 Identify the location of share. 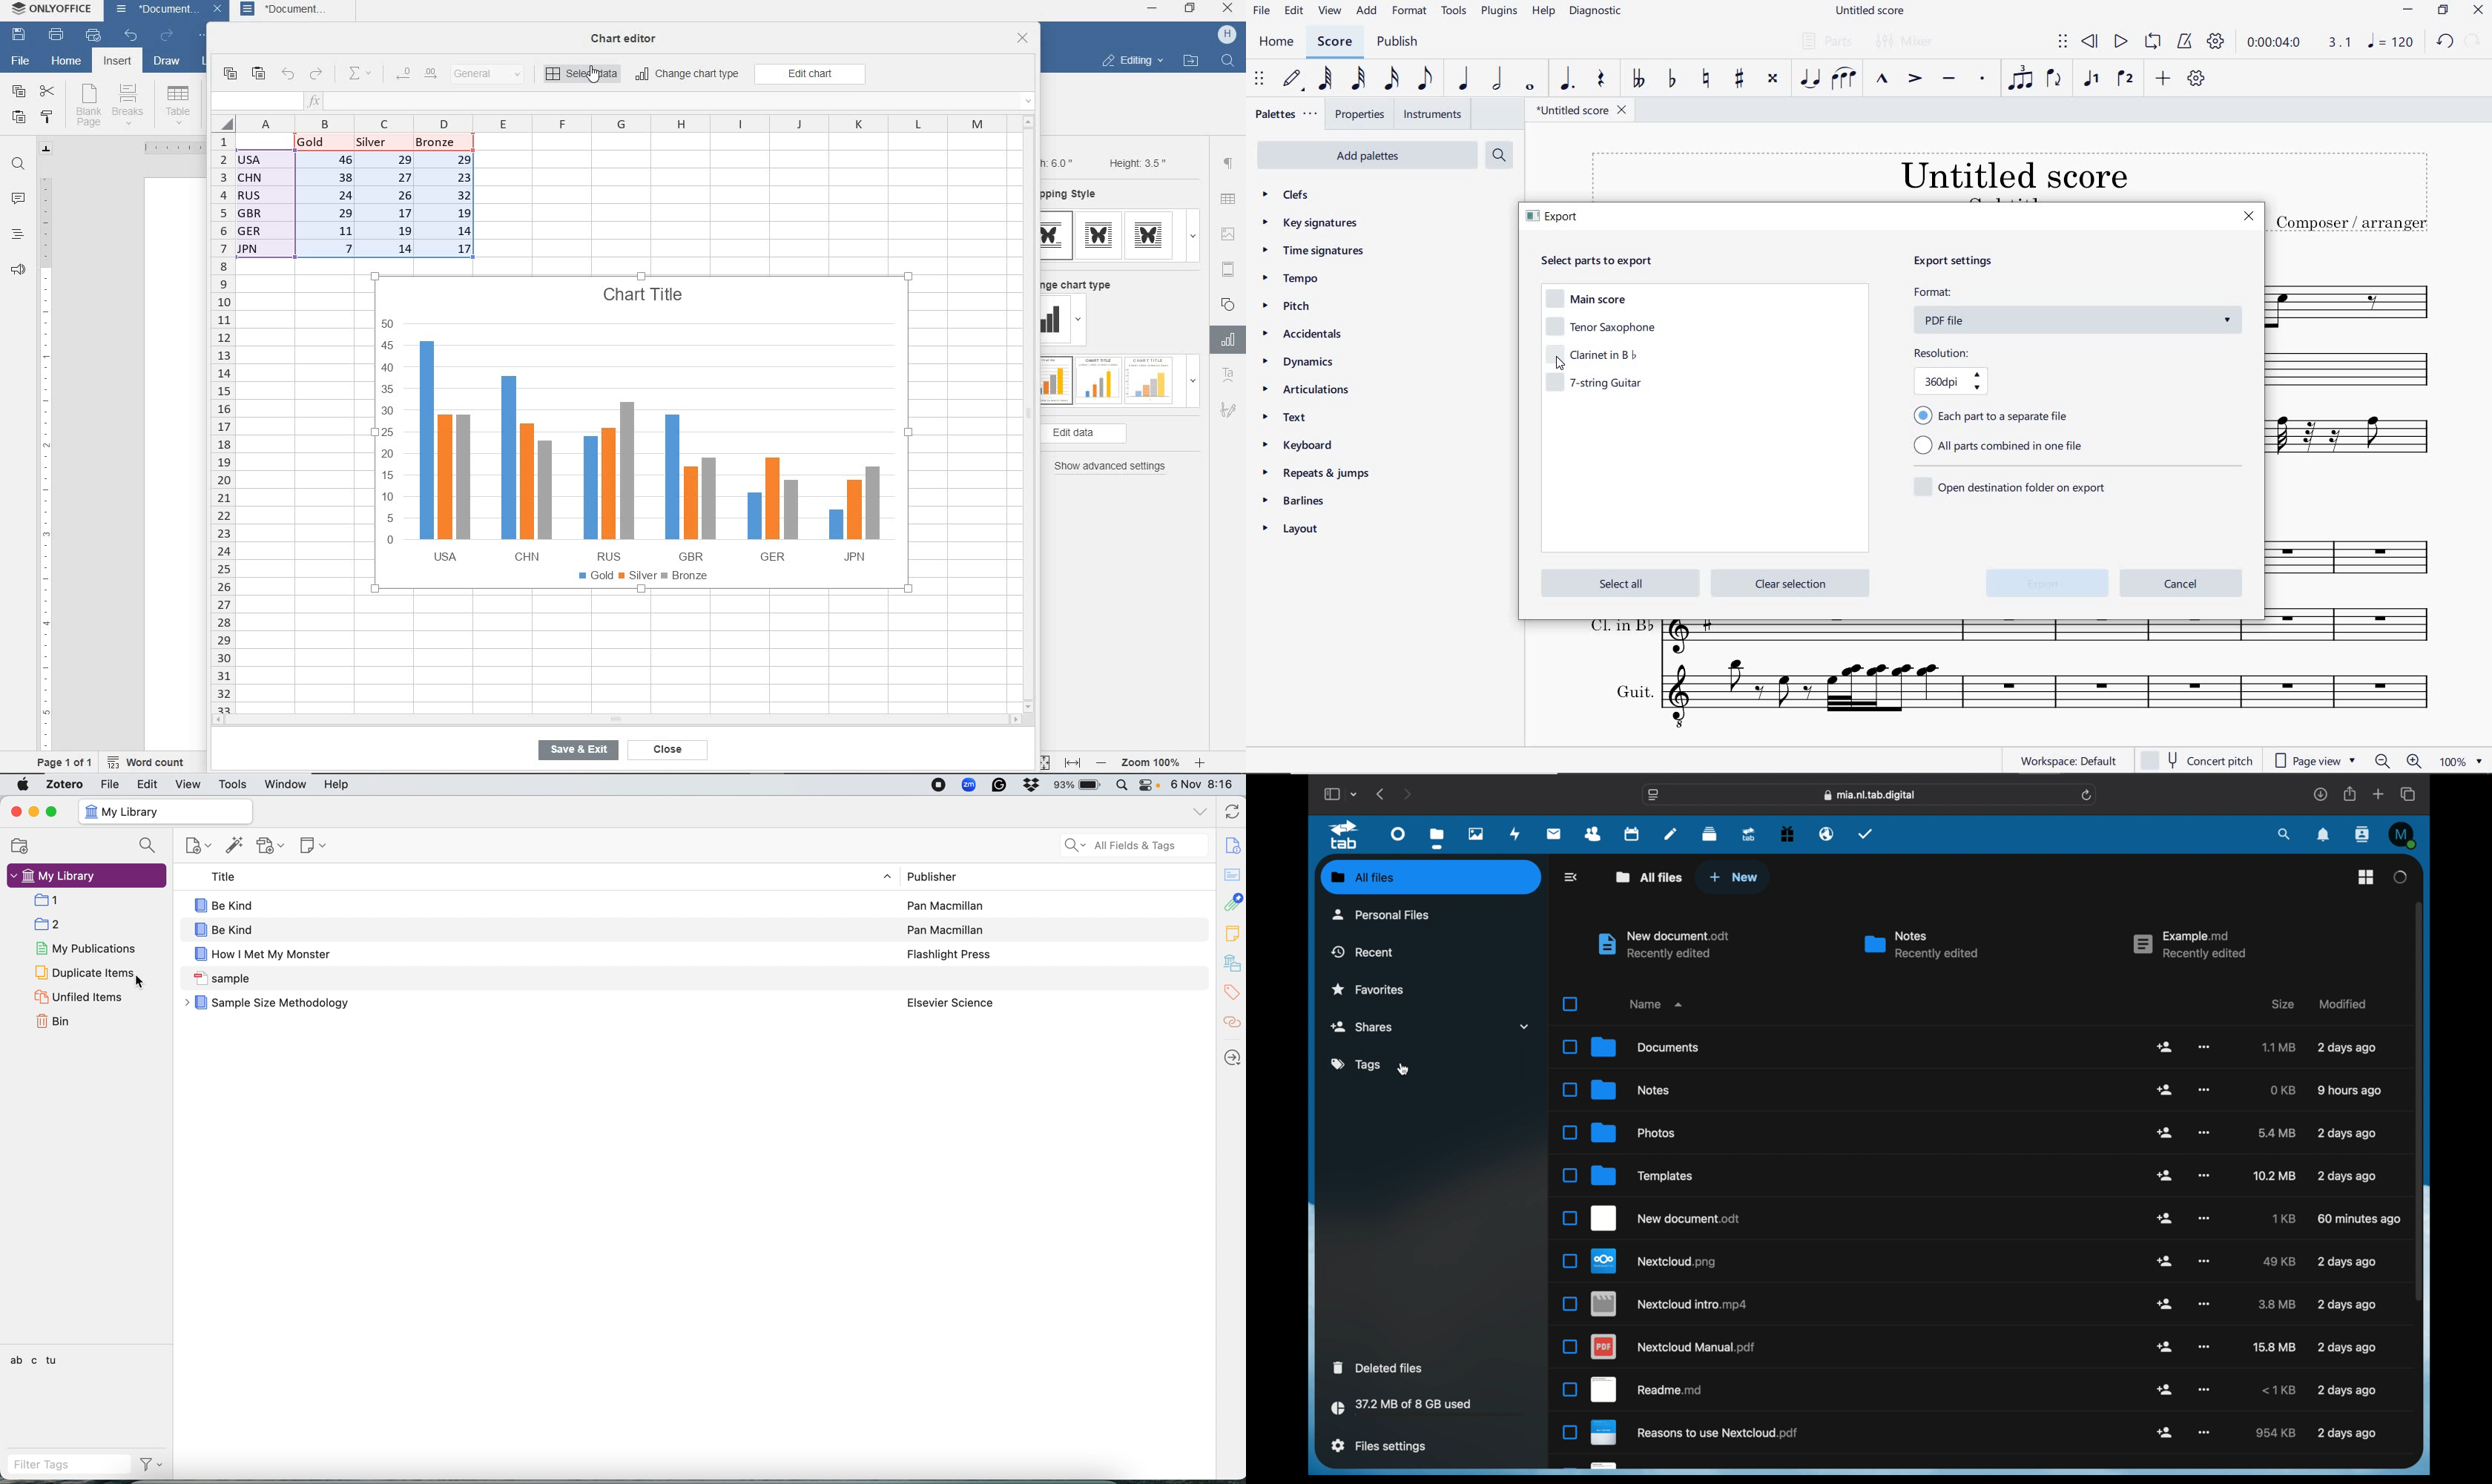
(2166, 1090).